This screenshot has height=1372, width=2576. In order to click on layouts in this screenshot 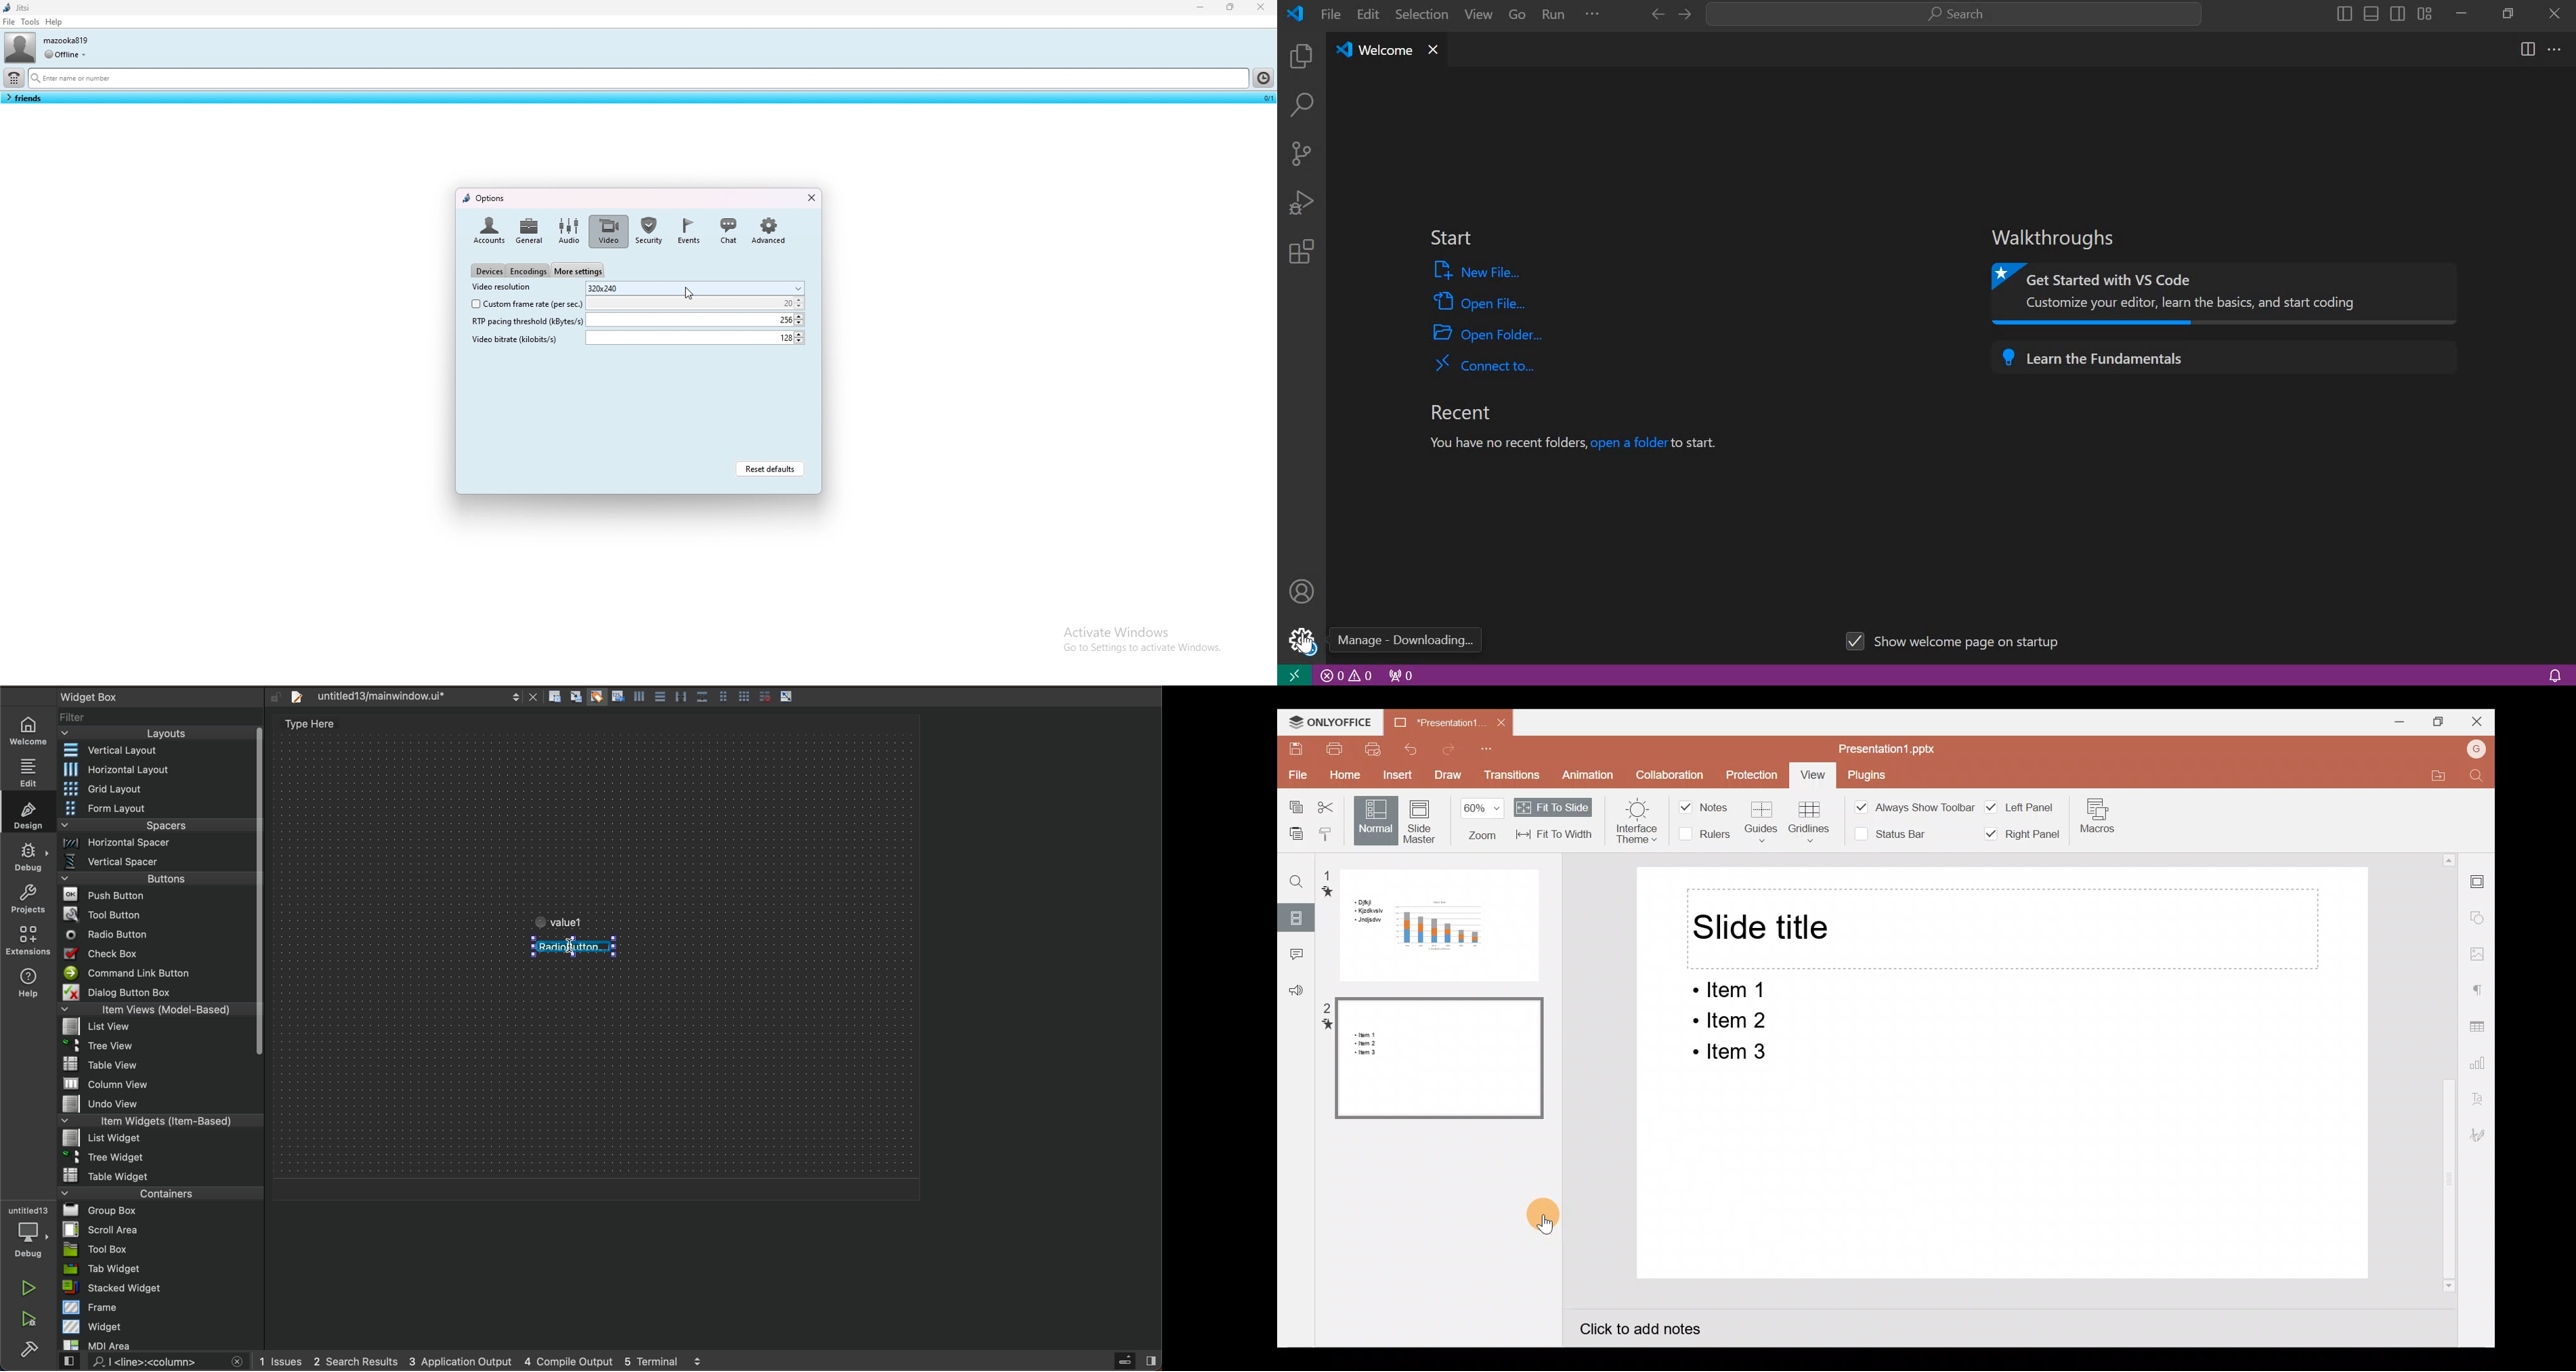, I will do `click(157, 736)`.